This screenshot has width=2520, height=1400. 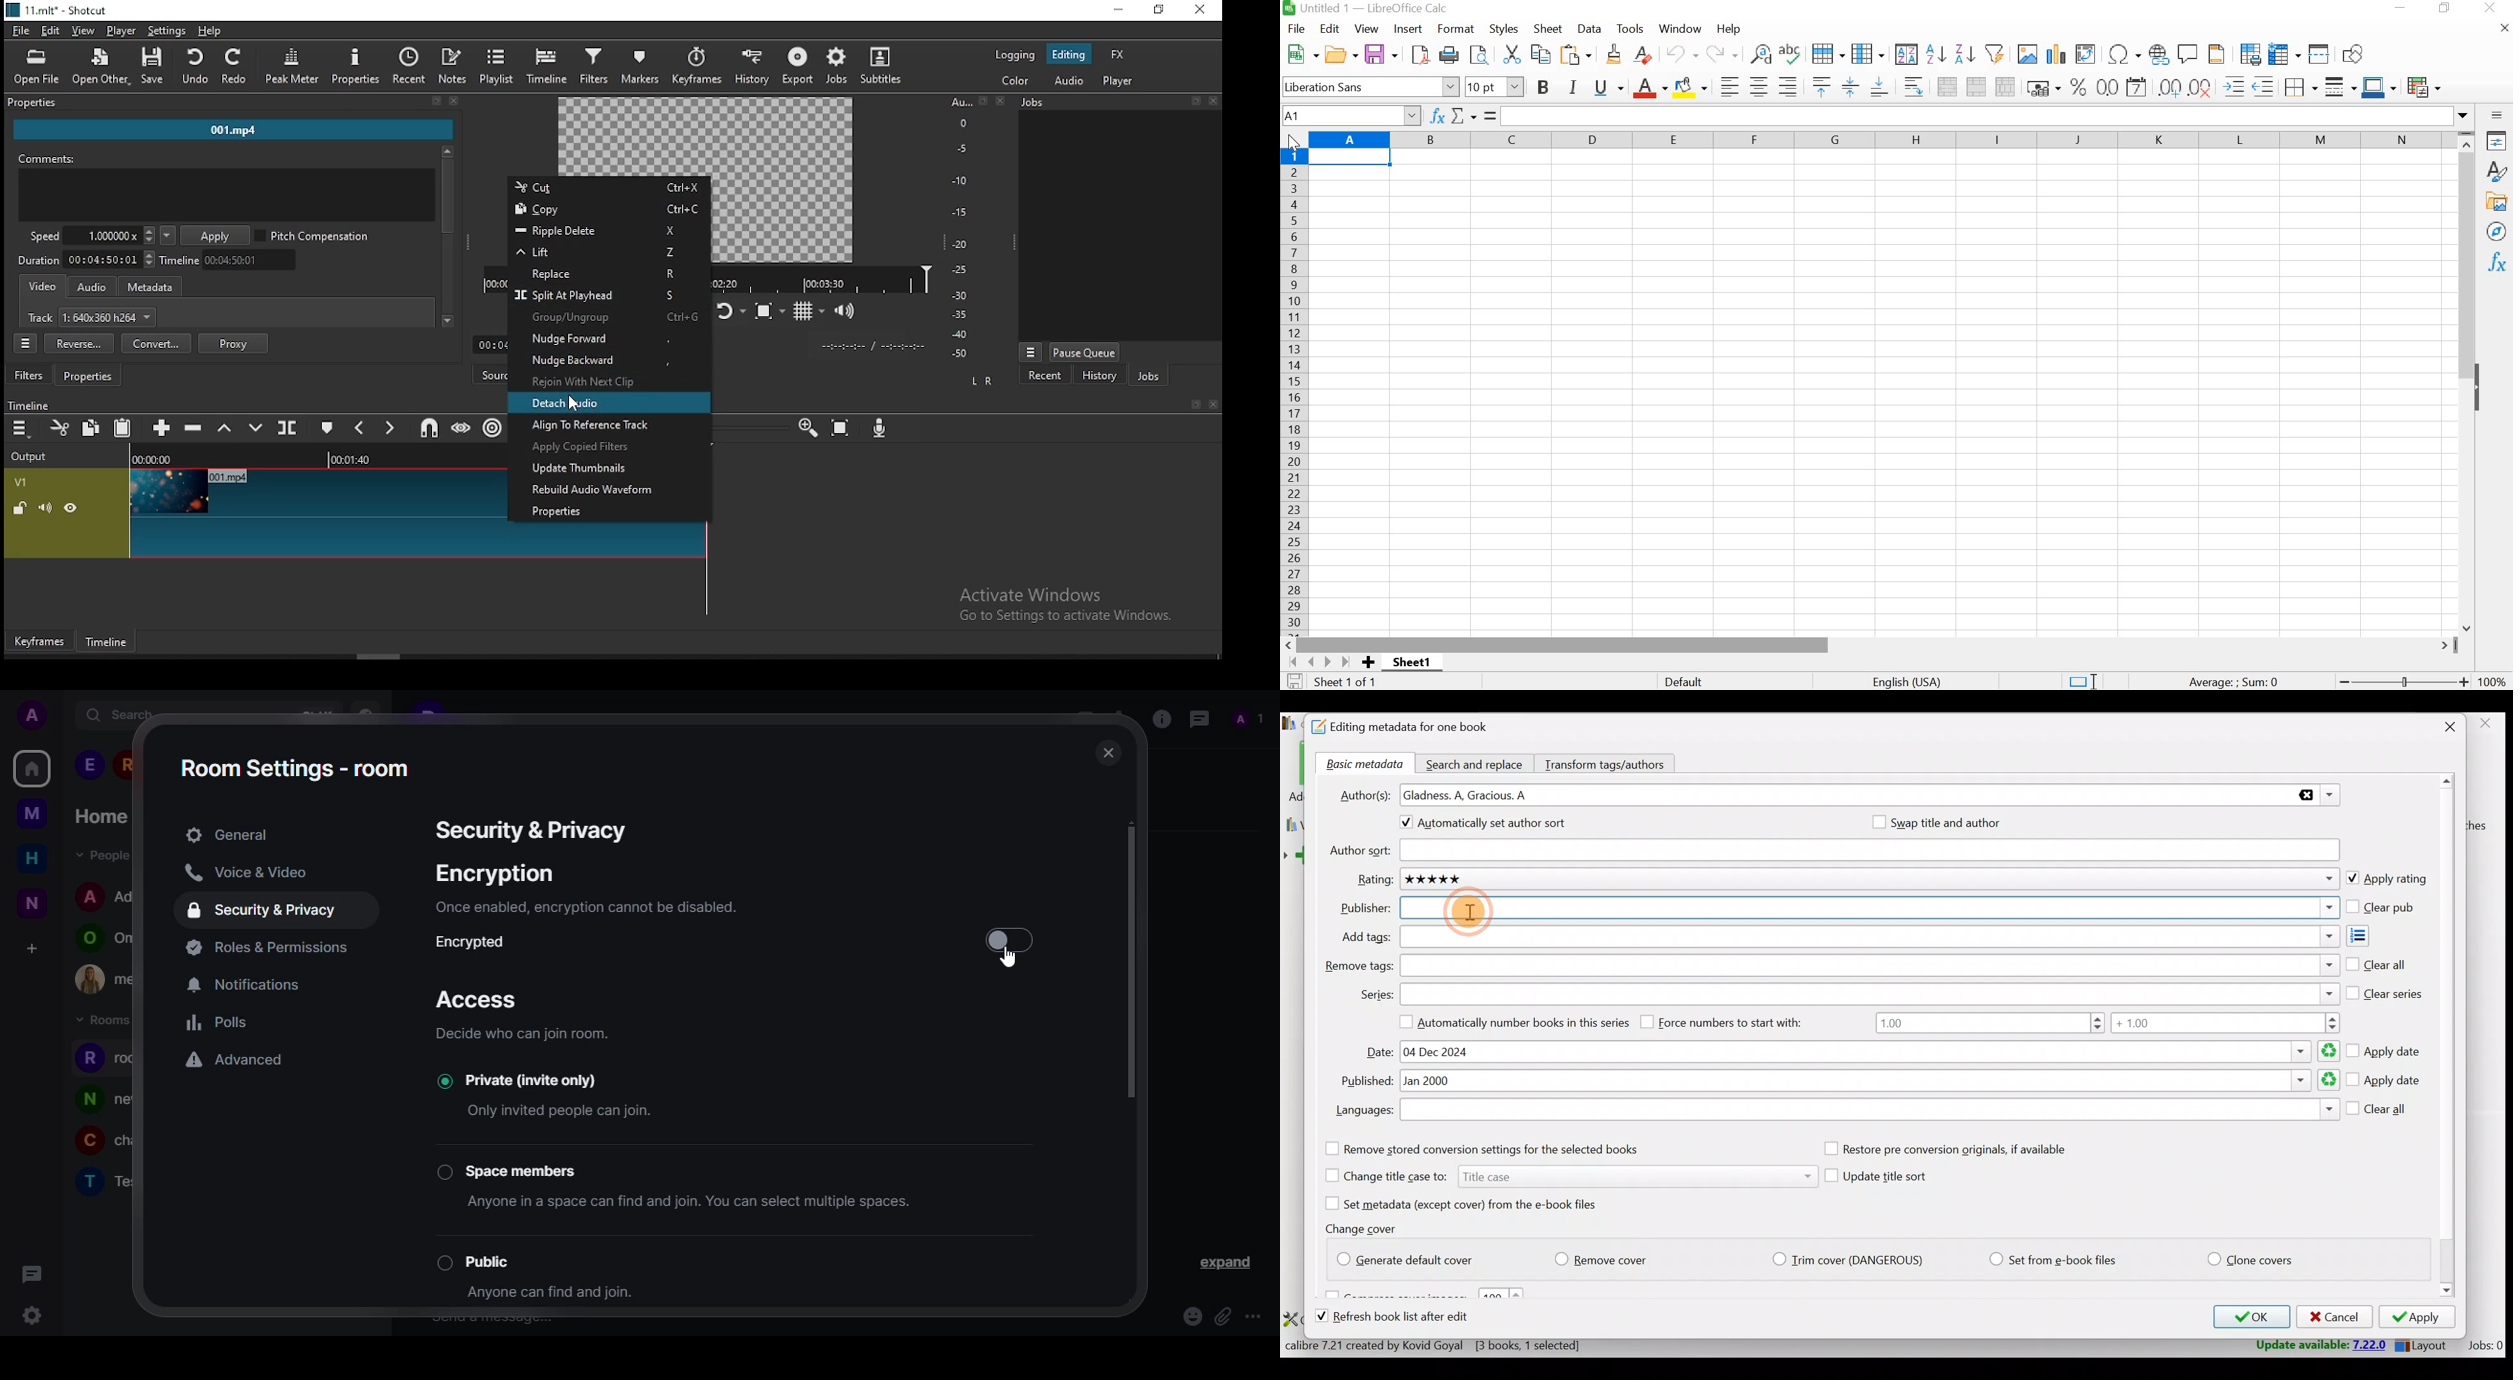 What do you see at coordinates (256, 428) in the screenshot?
I see `overwrite` at bounding box center [256, 428].